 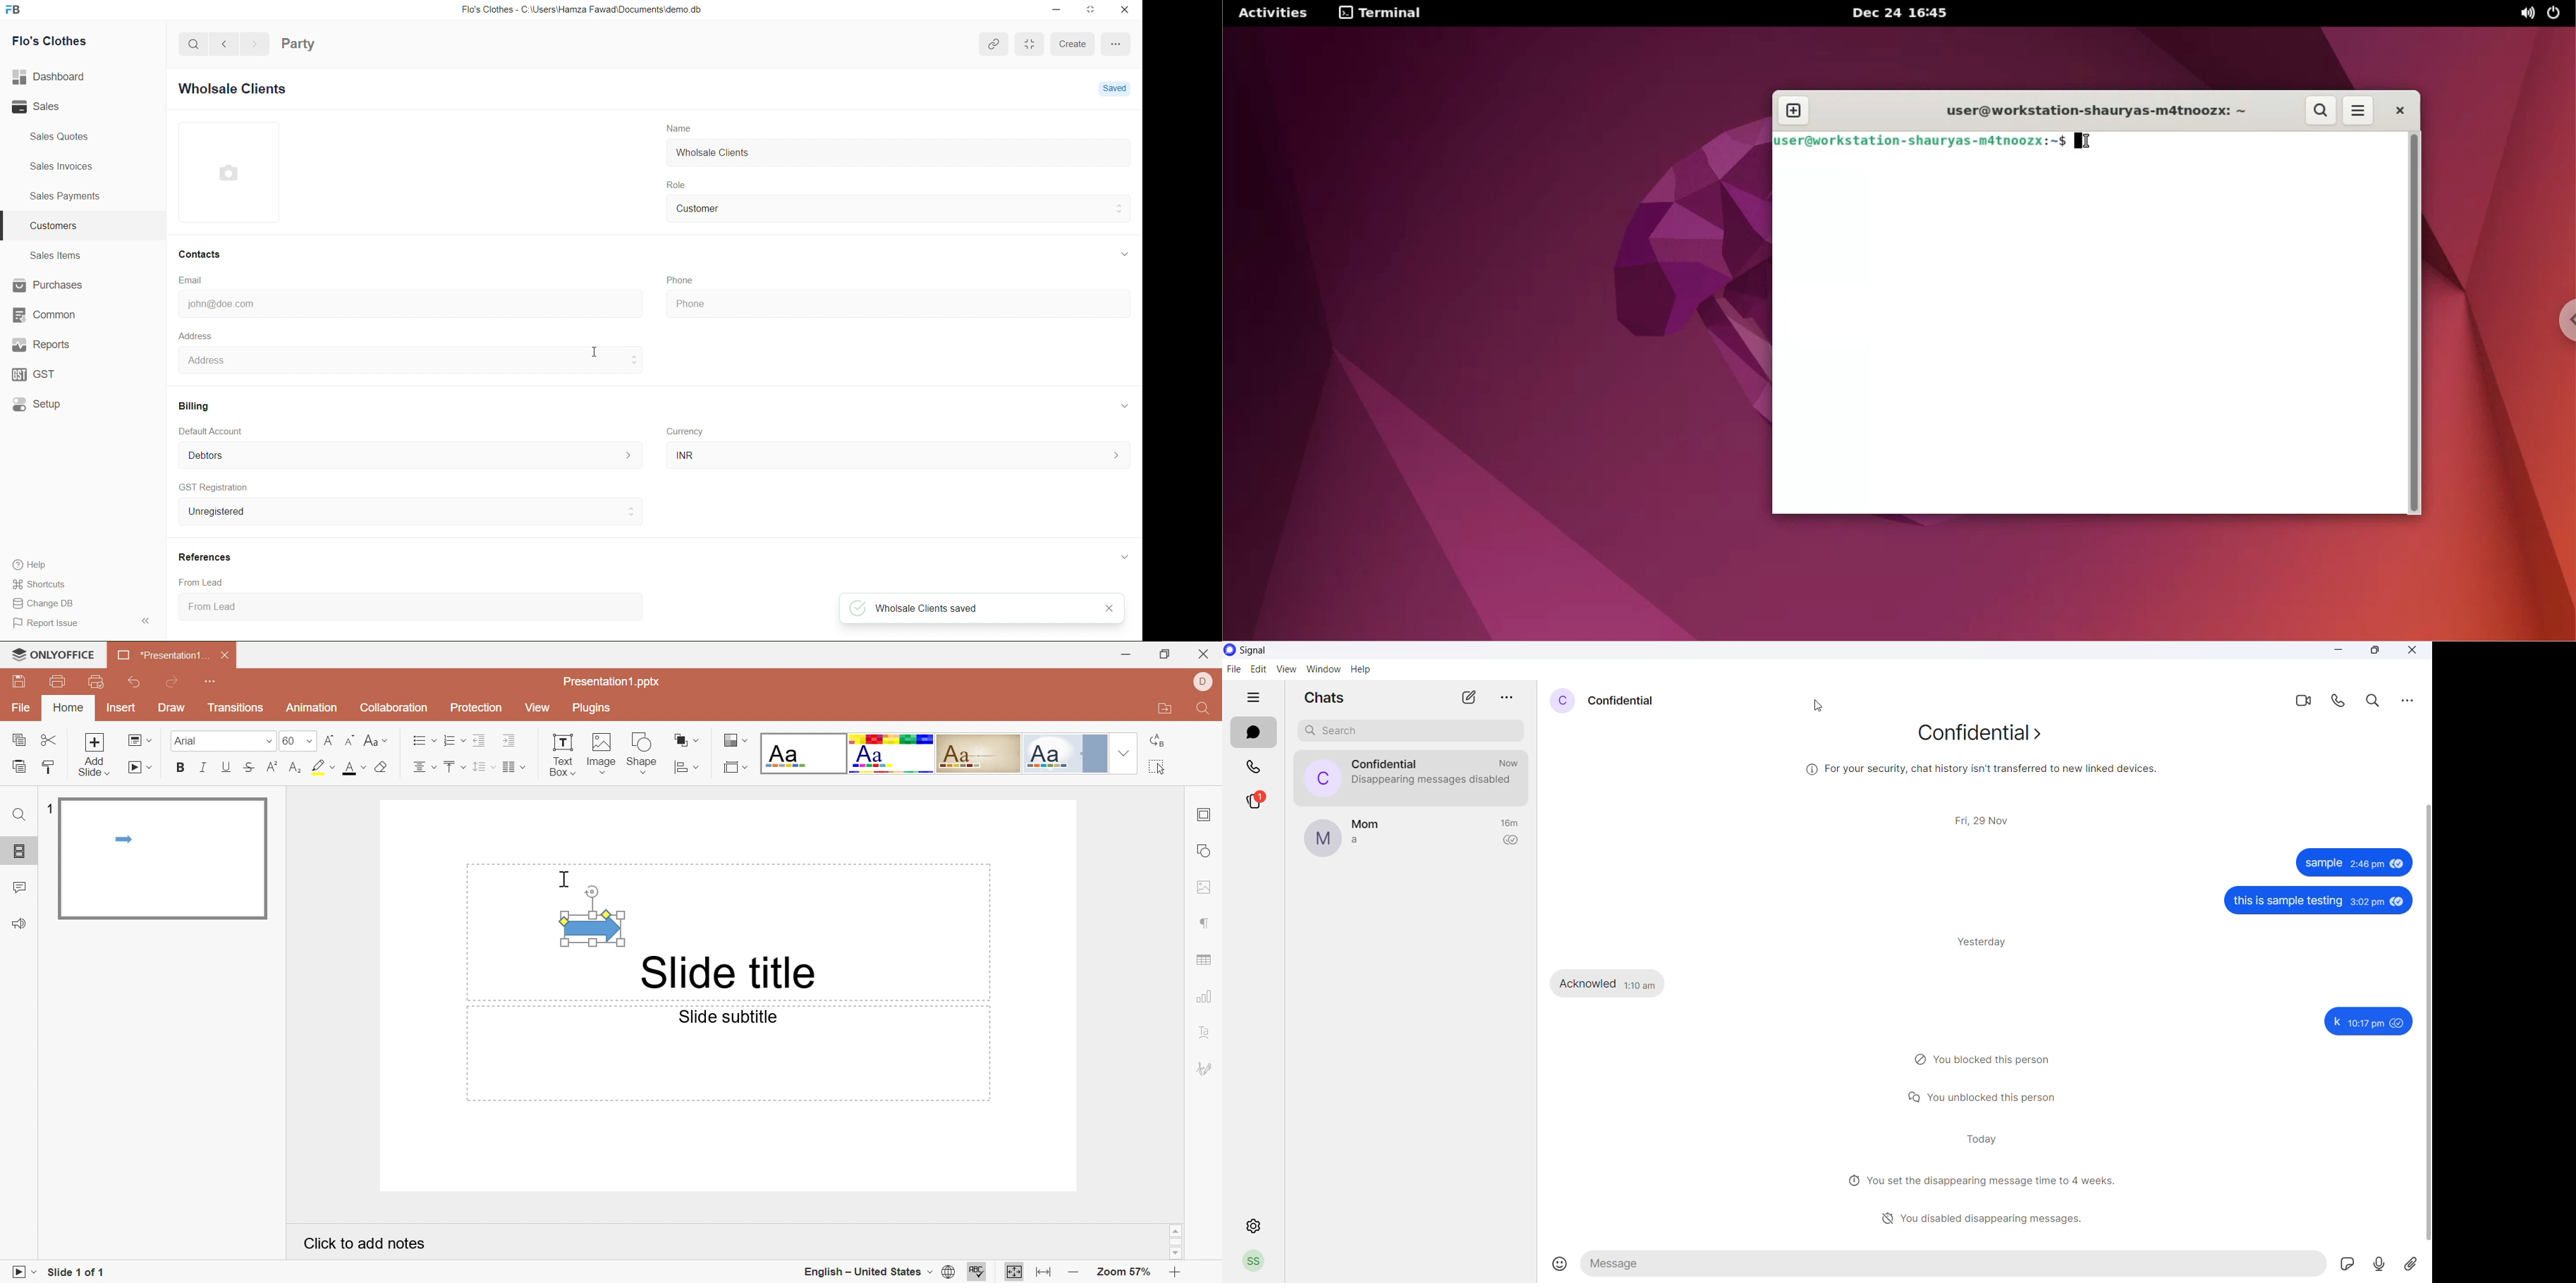 I want to click on Slides, so click(x=19, y=849).